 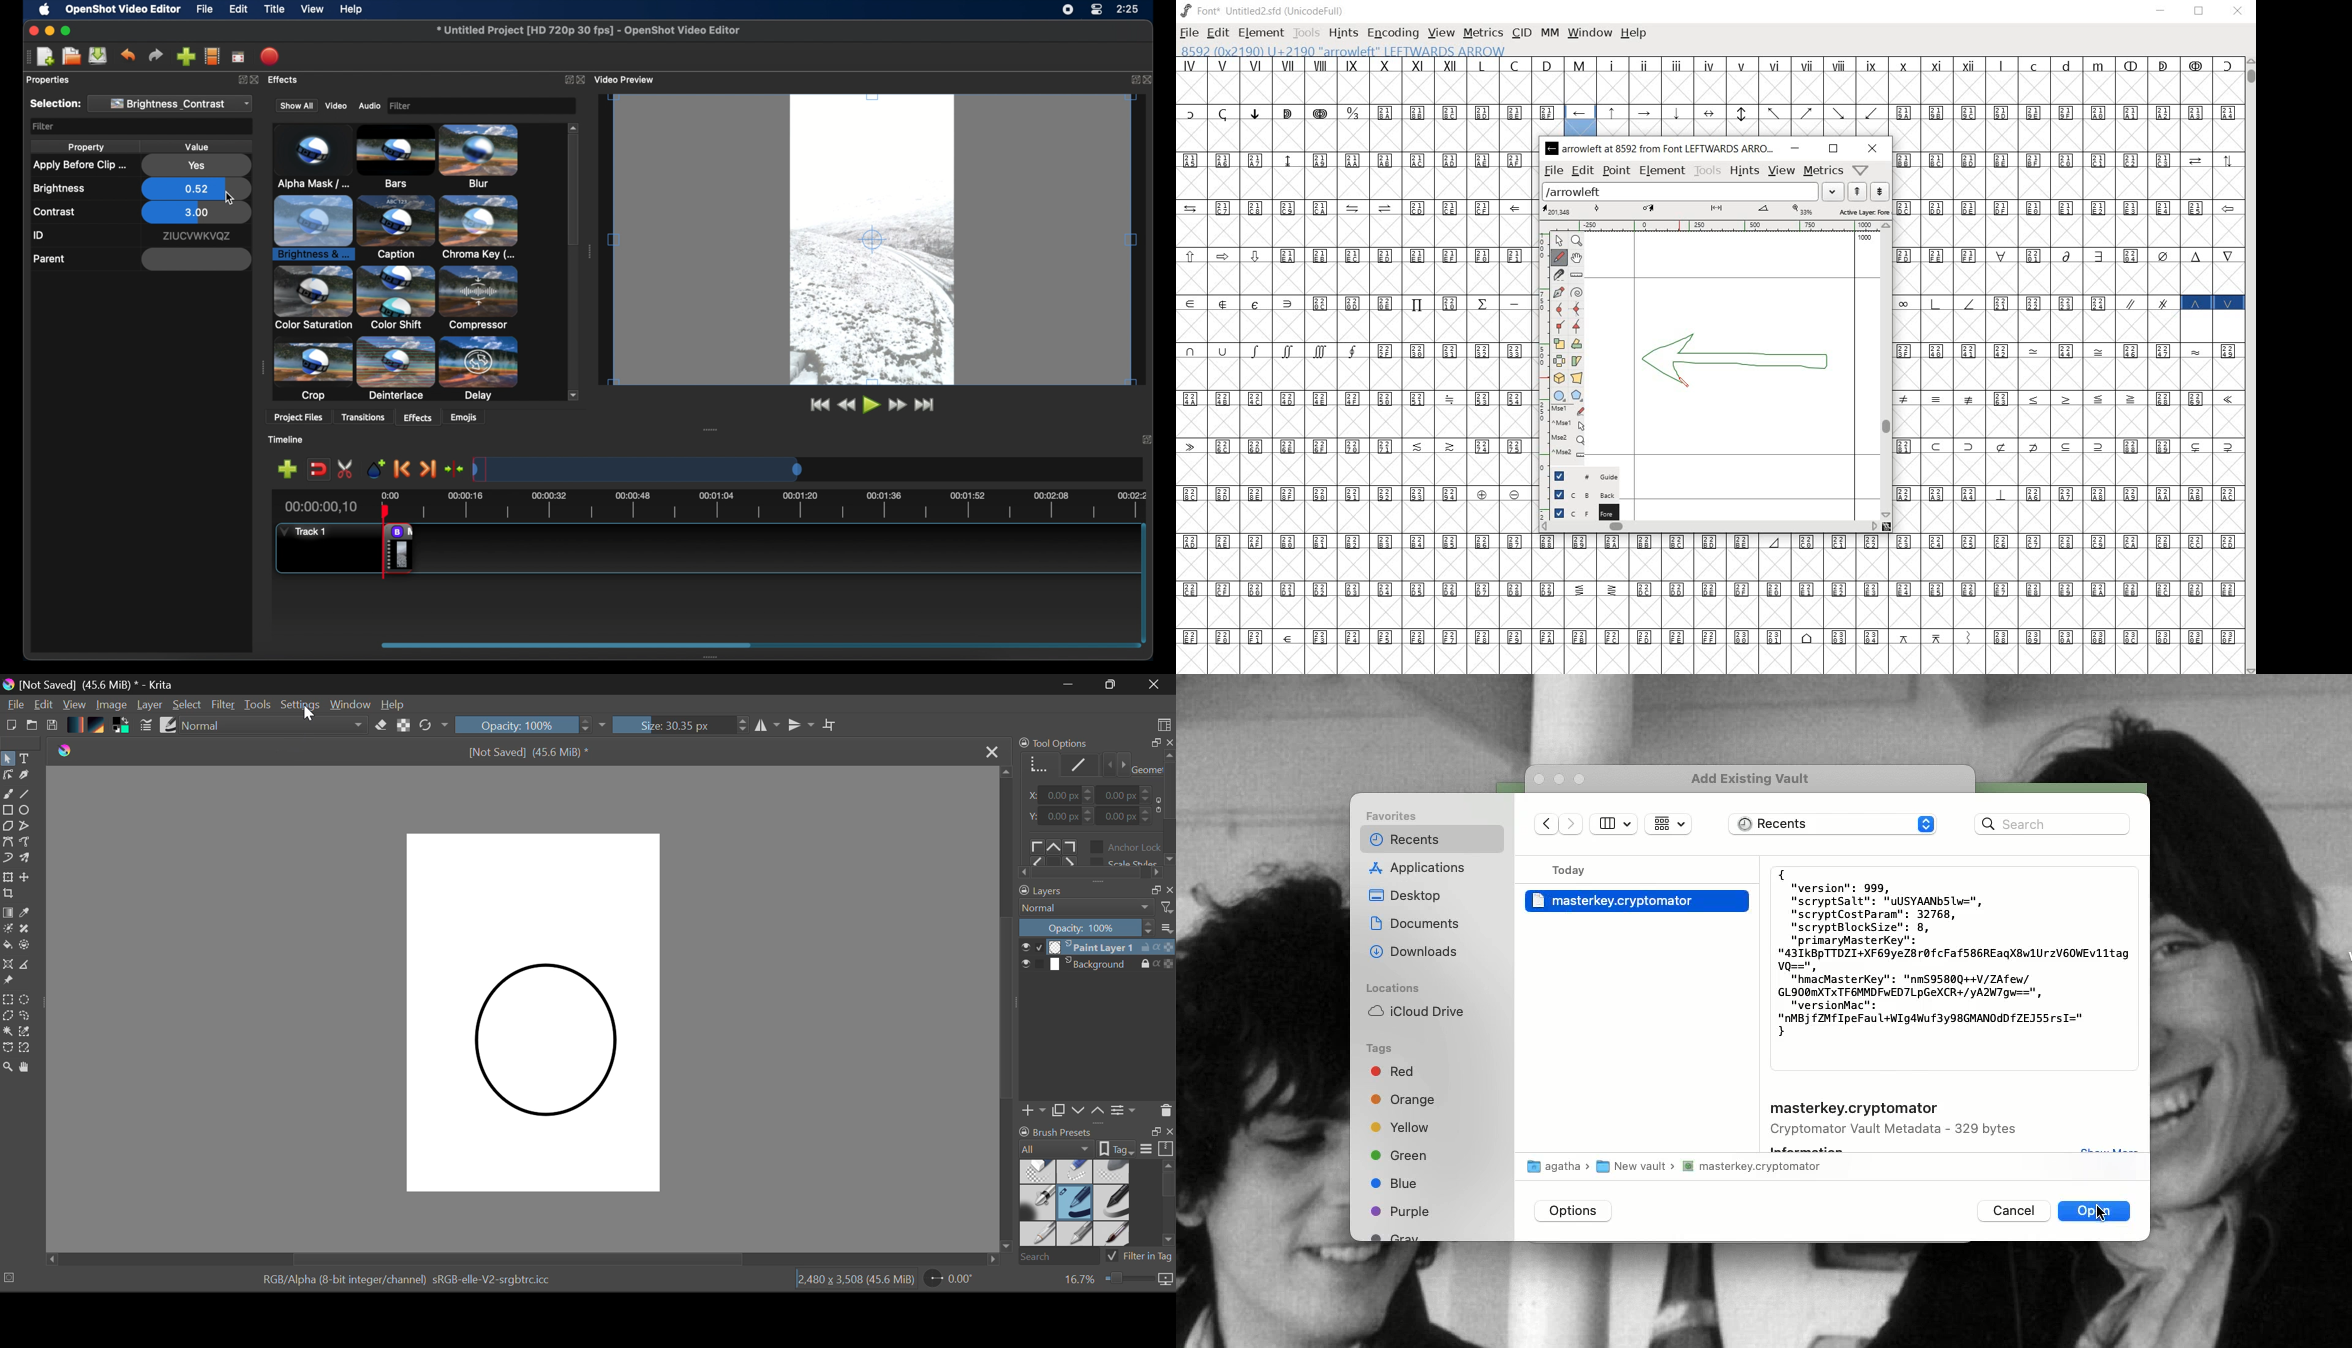 I want to click on Brush Presets Docket Tab, so click(x=1096, y=1141).